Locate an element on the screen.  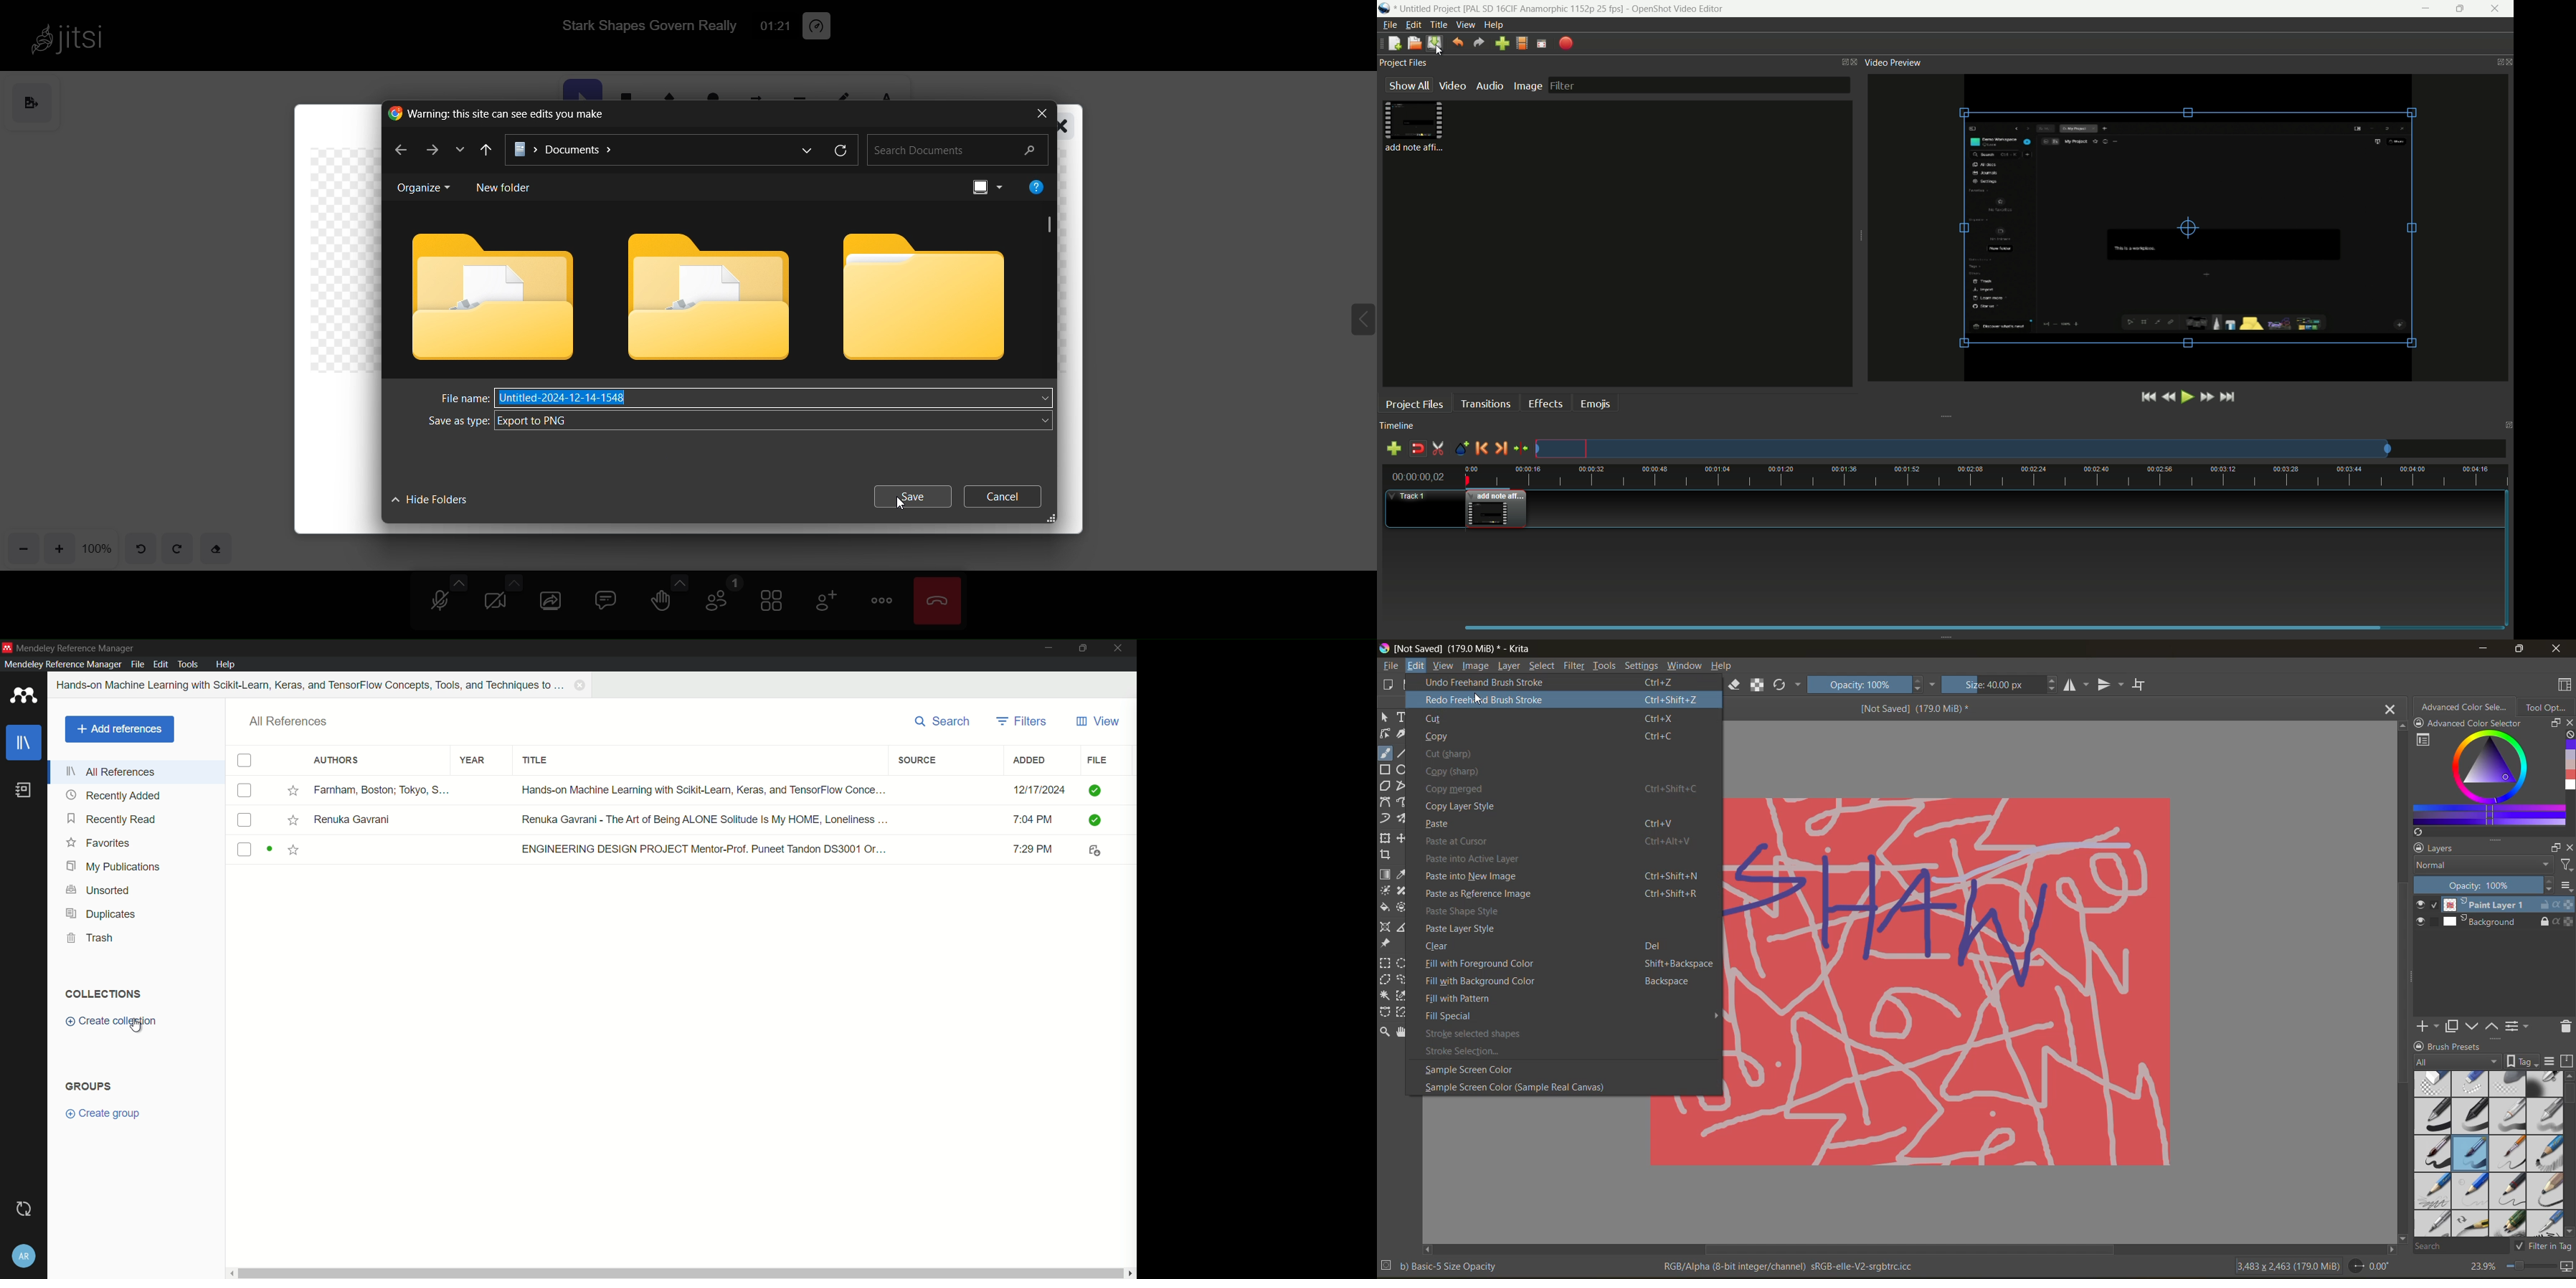
zoom percentage is located at coordinates (99, 547).